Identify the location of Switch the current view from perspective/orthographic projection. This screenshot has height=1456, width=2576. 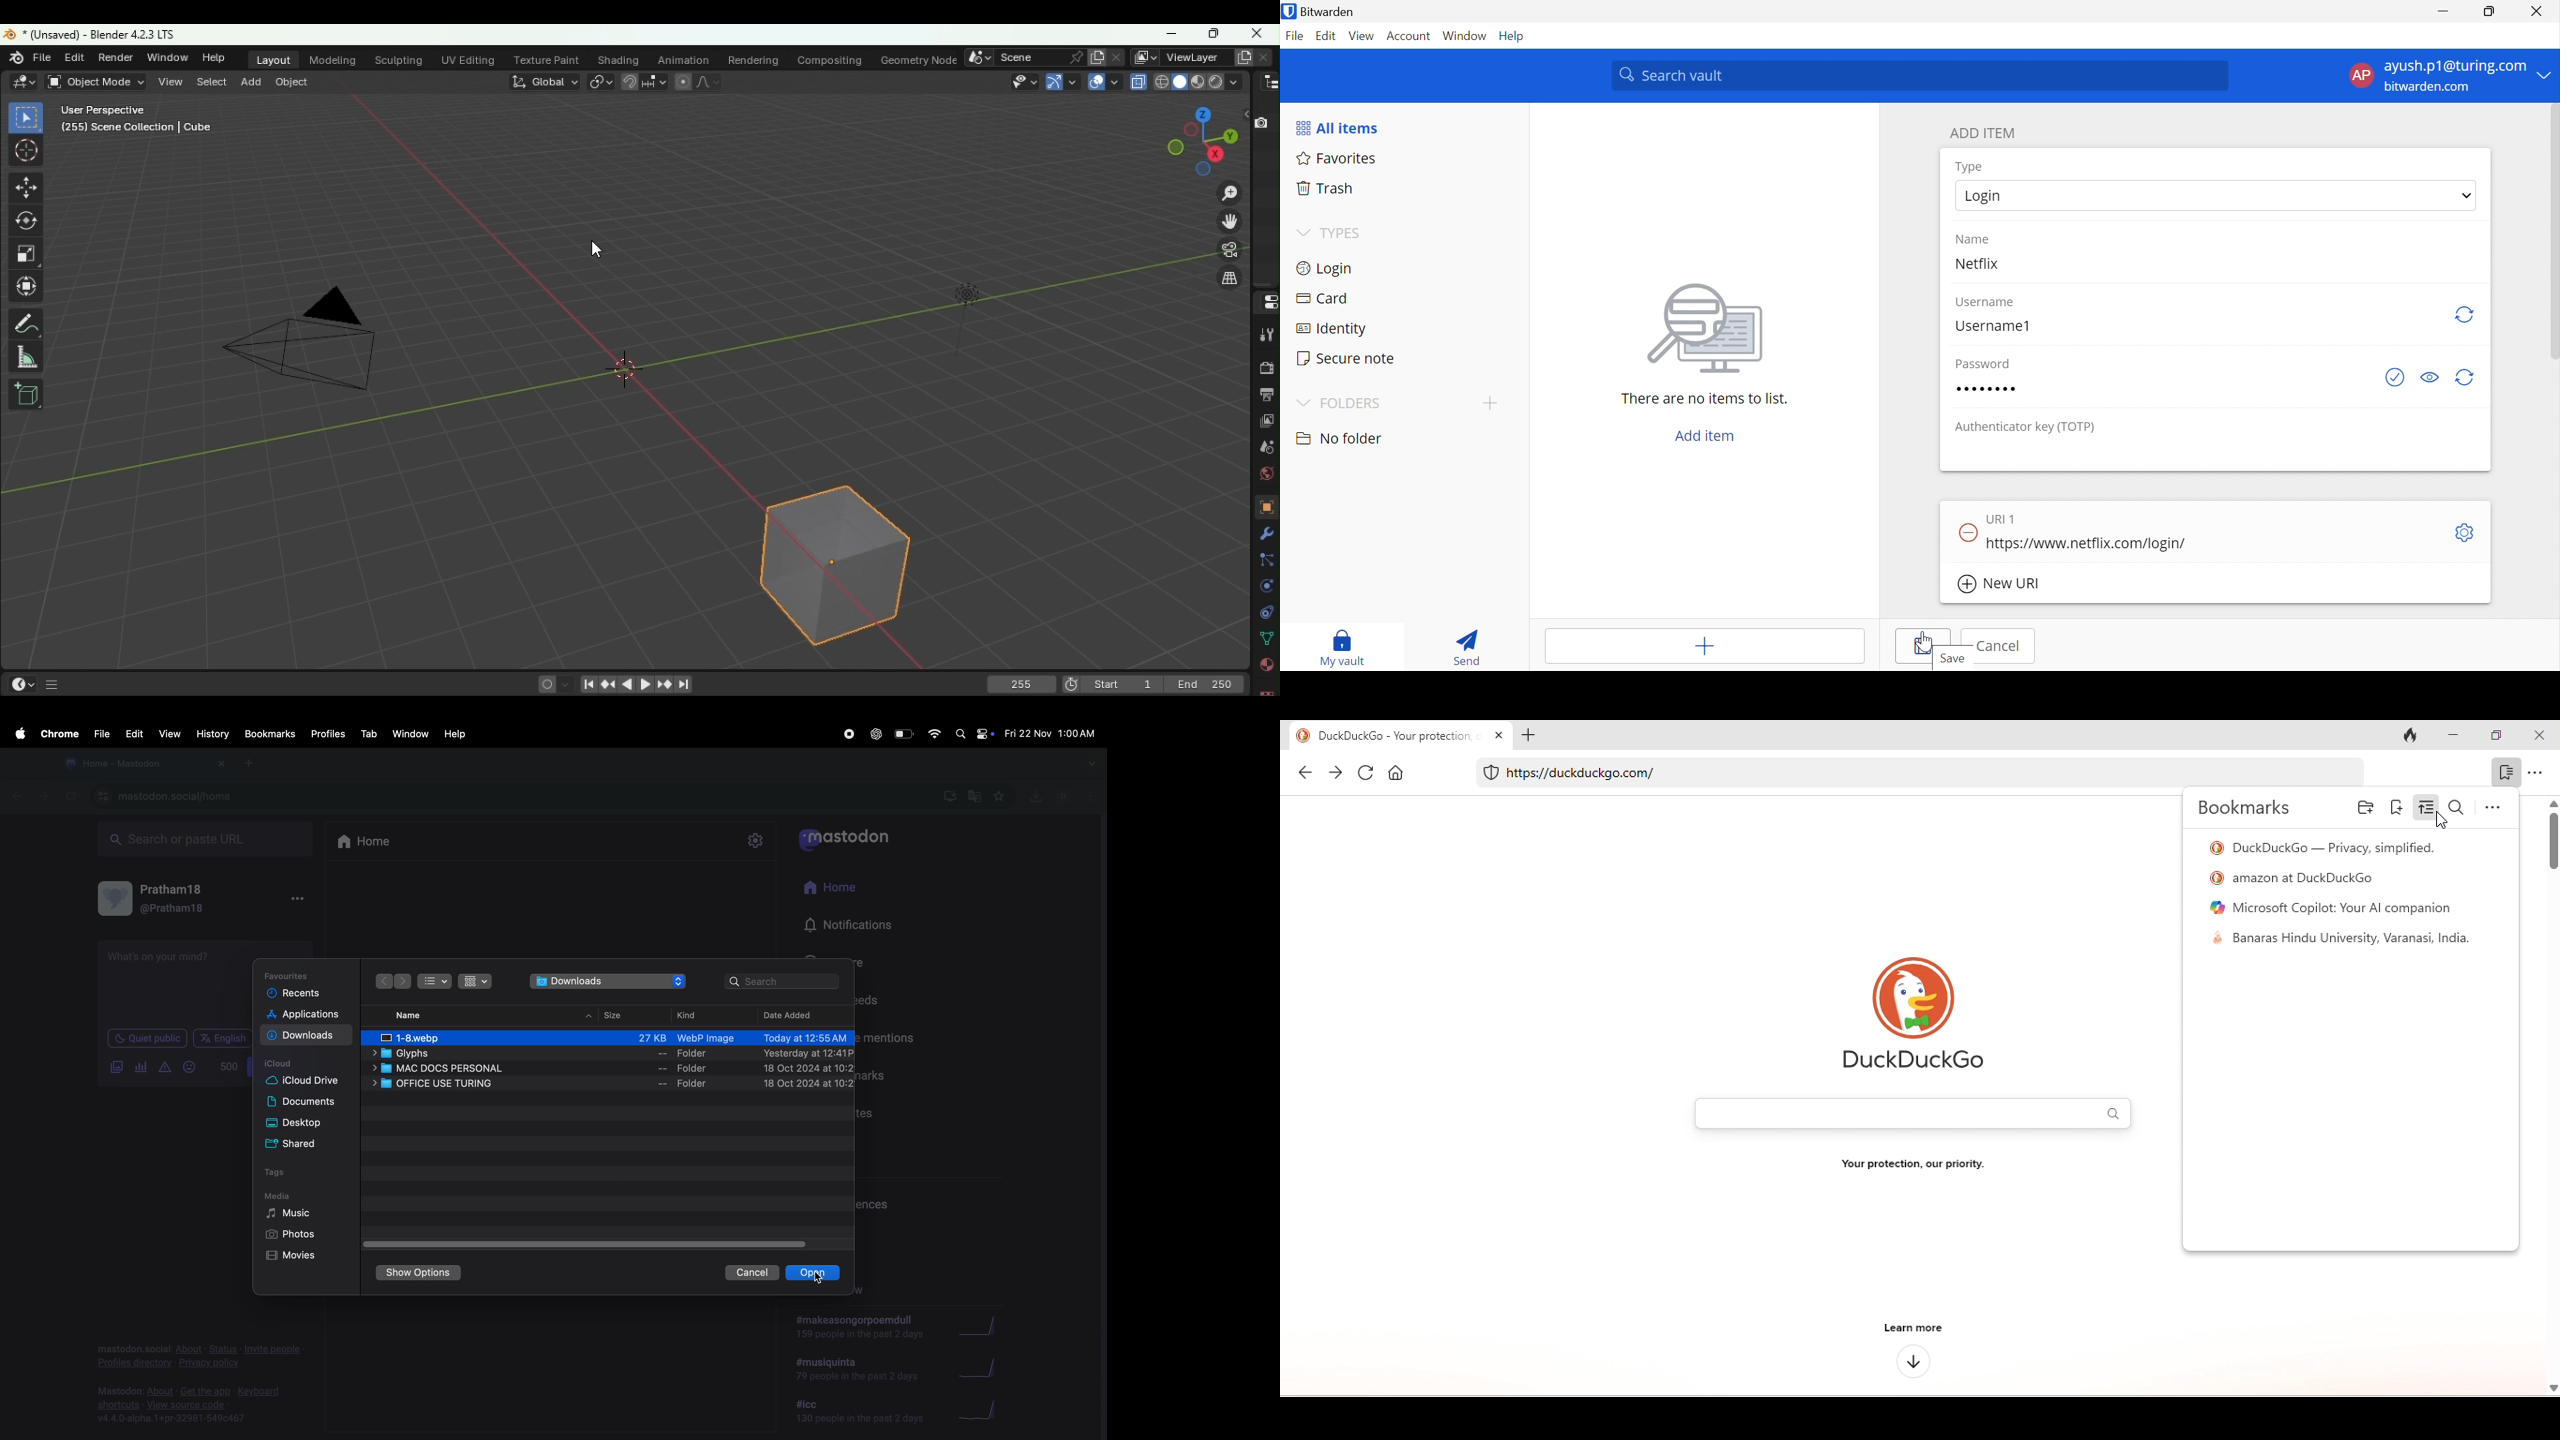
(1228, 281).